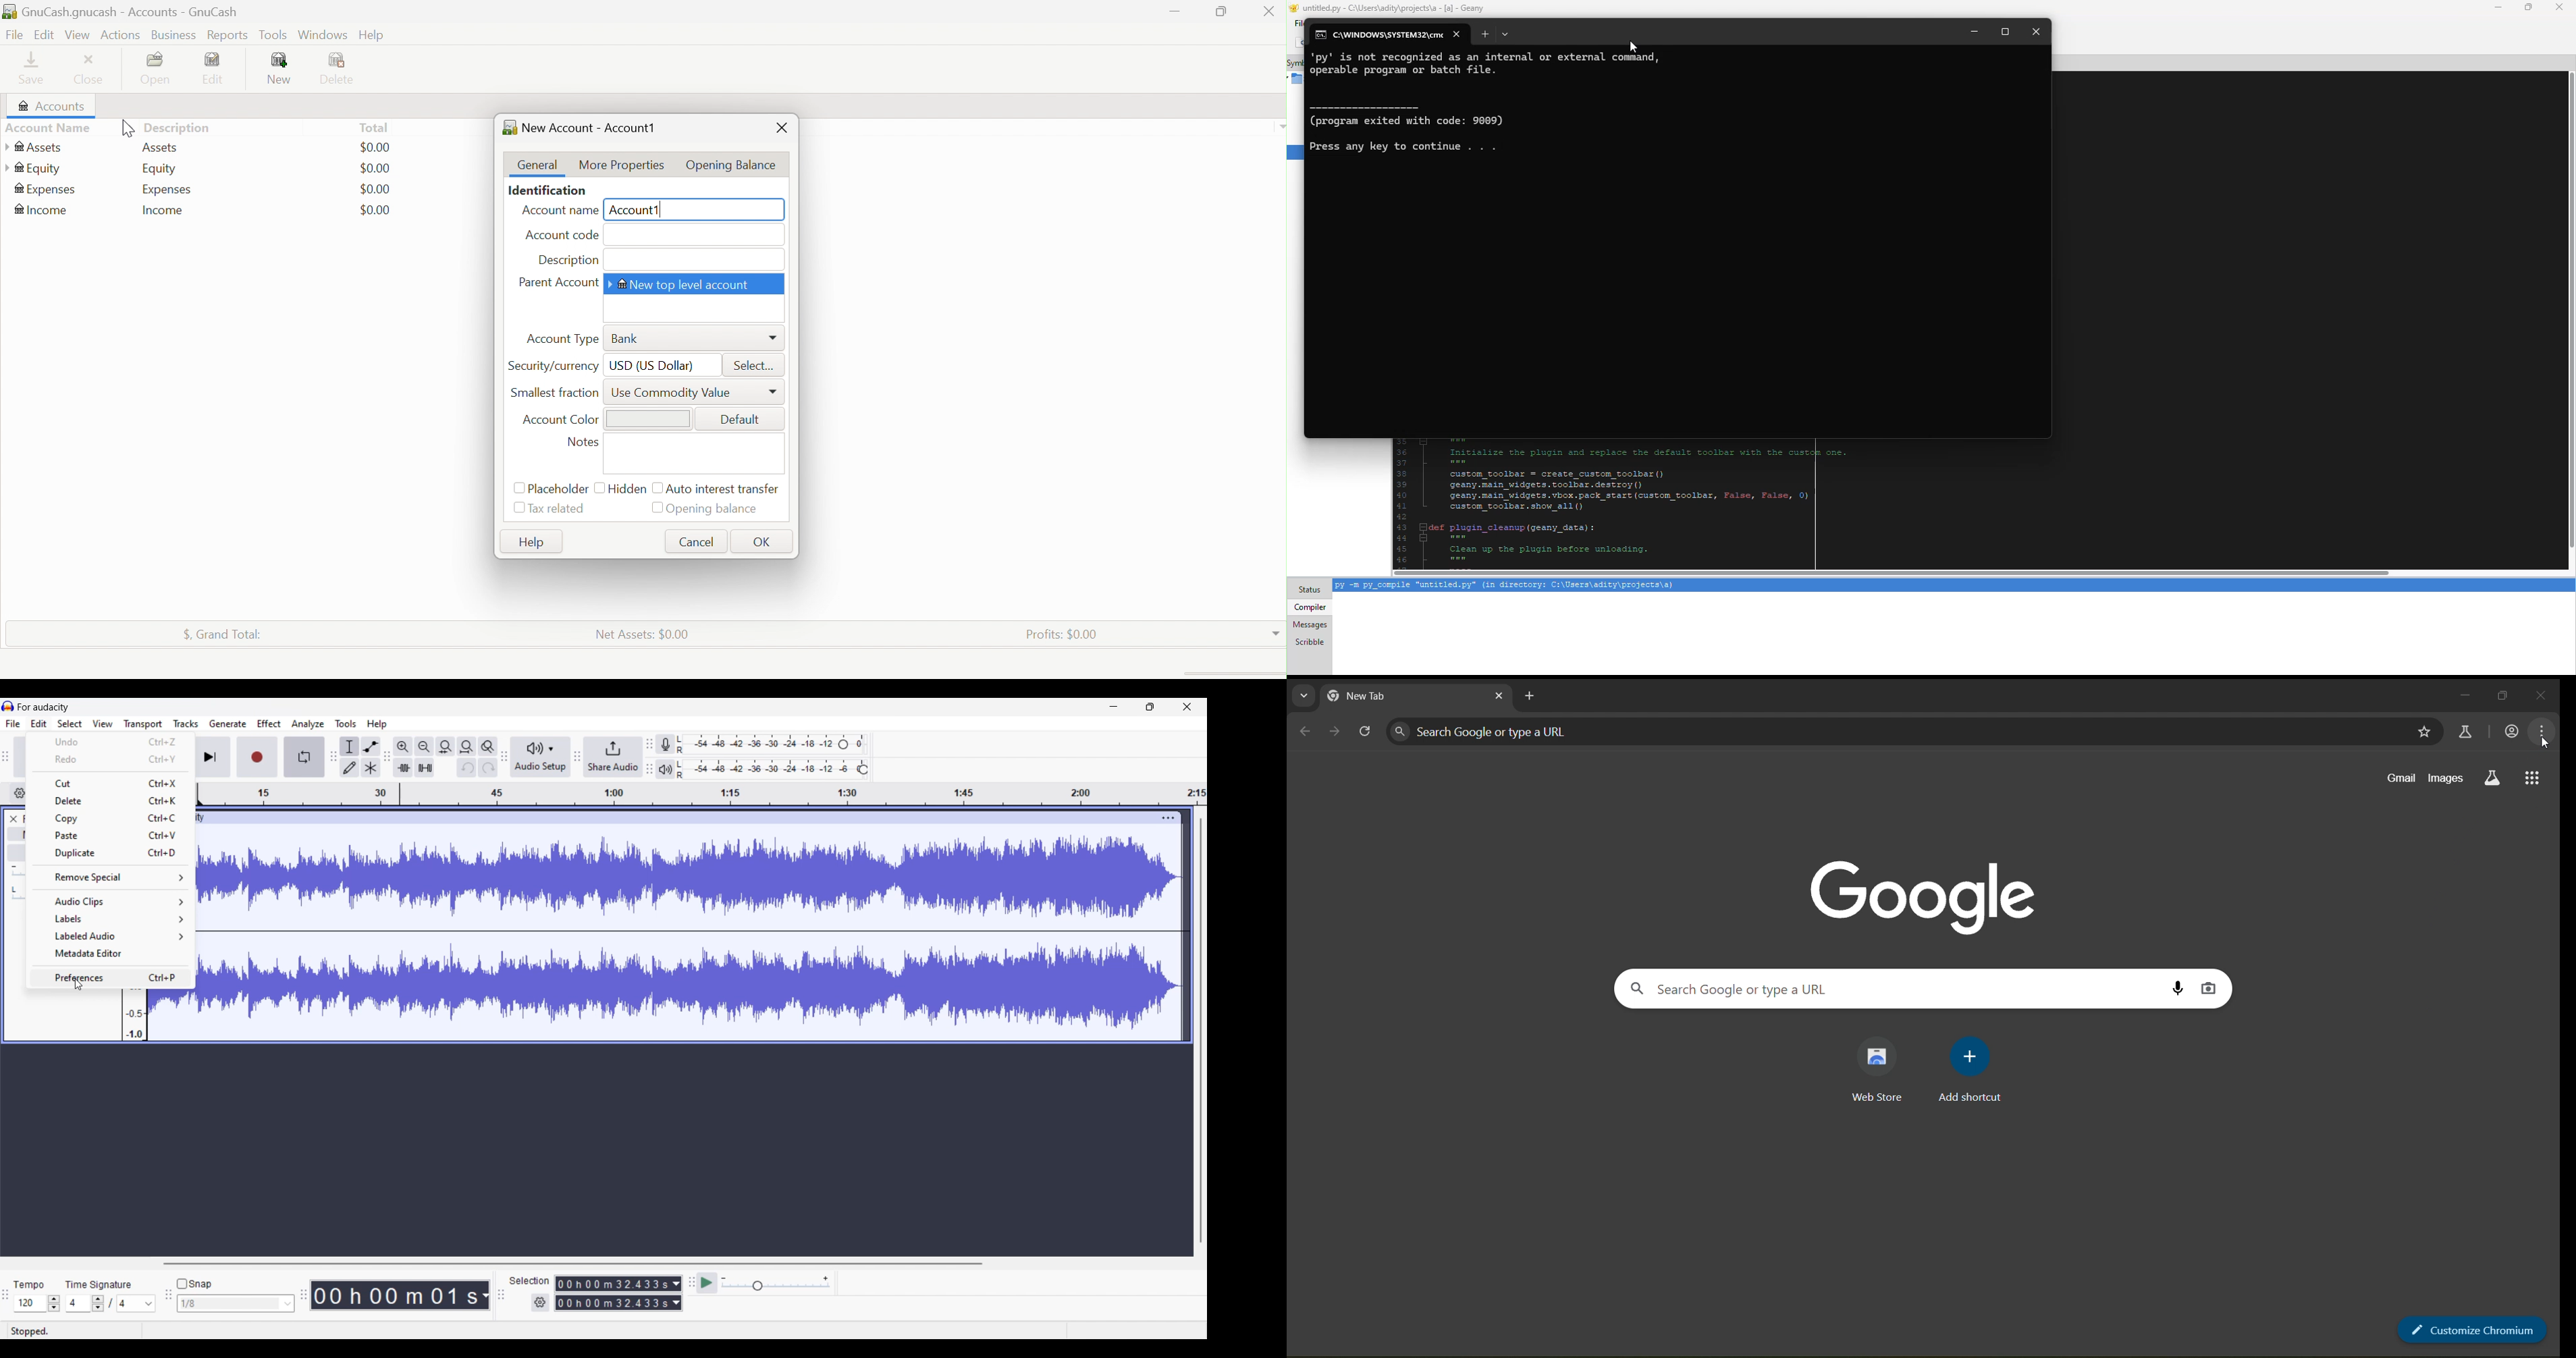 Image resolution: width=2576 pixels, height=1372 pixels. Describe the element at coordinates (700, 794) in the screenshot. I see `timestamp` at that location.